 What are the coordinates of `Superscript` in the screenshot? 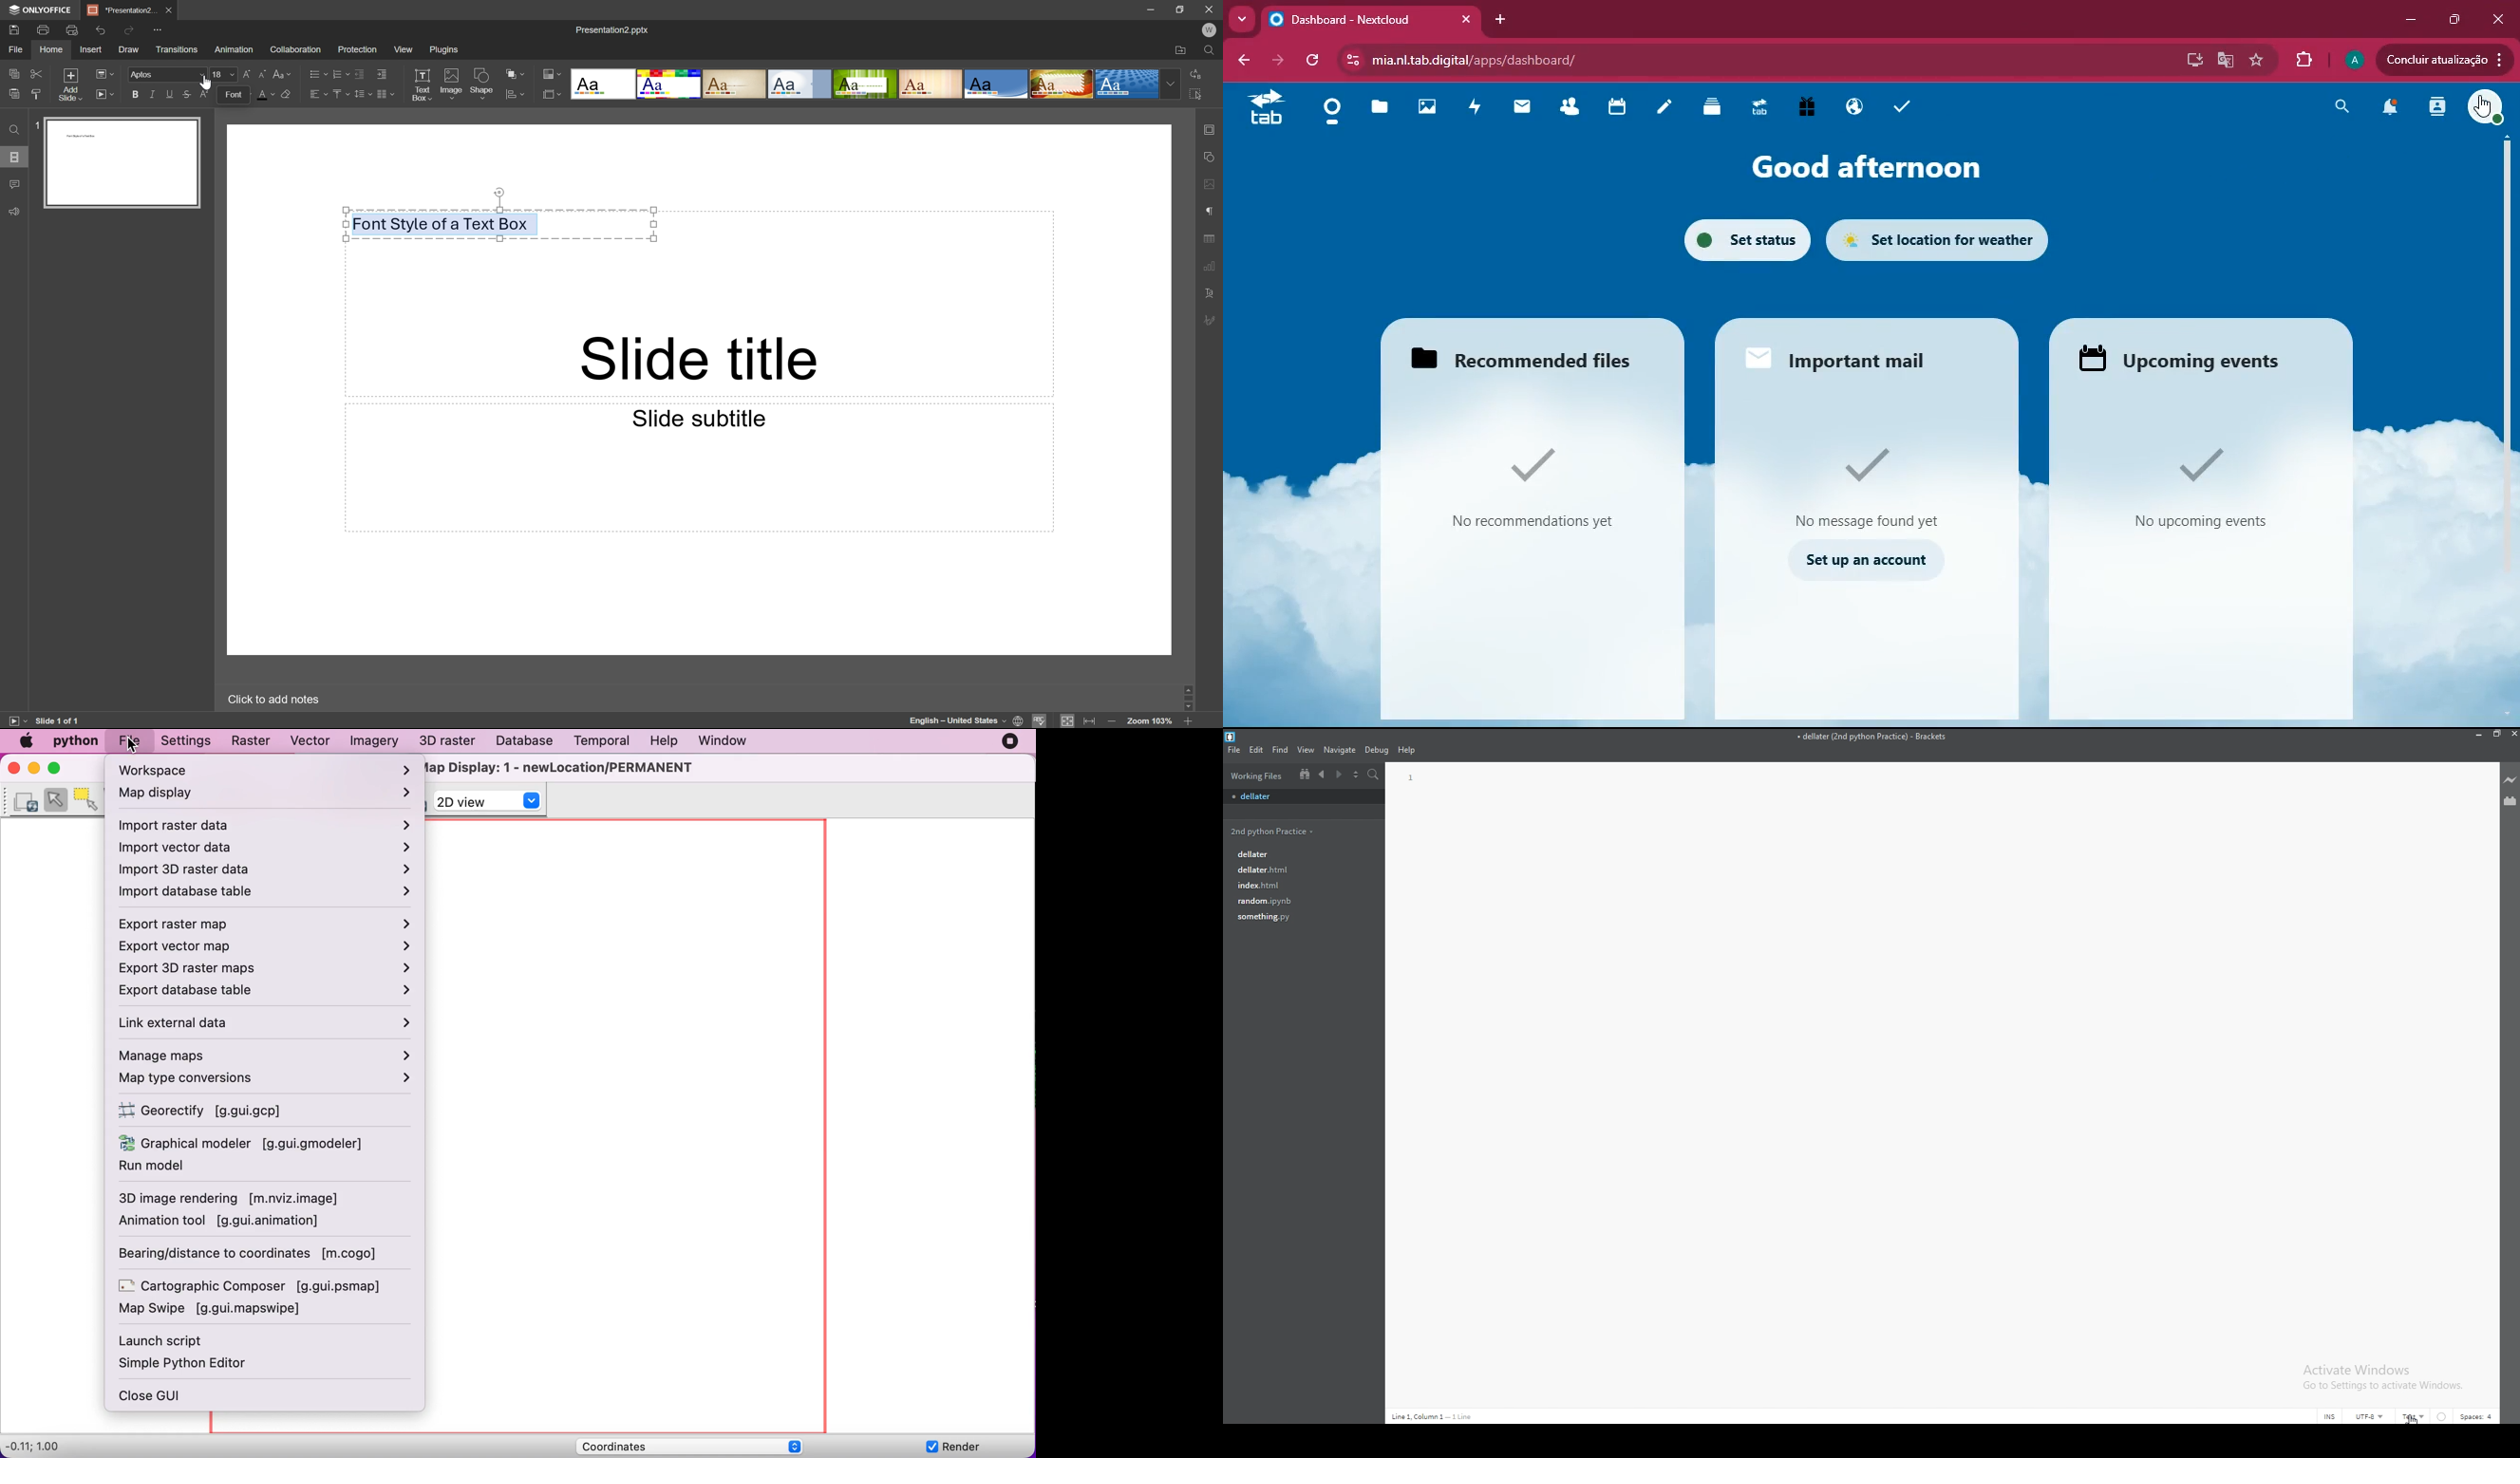 It's located at (205, 94).